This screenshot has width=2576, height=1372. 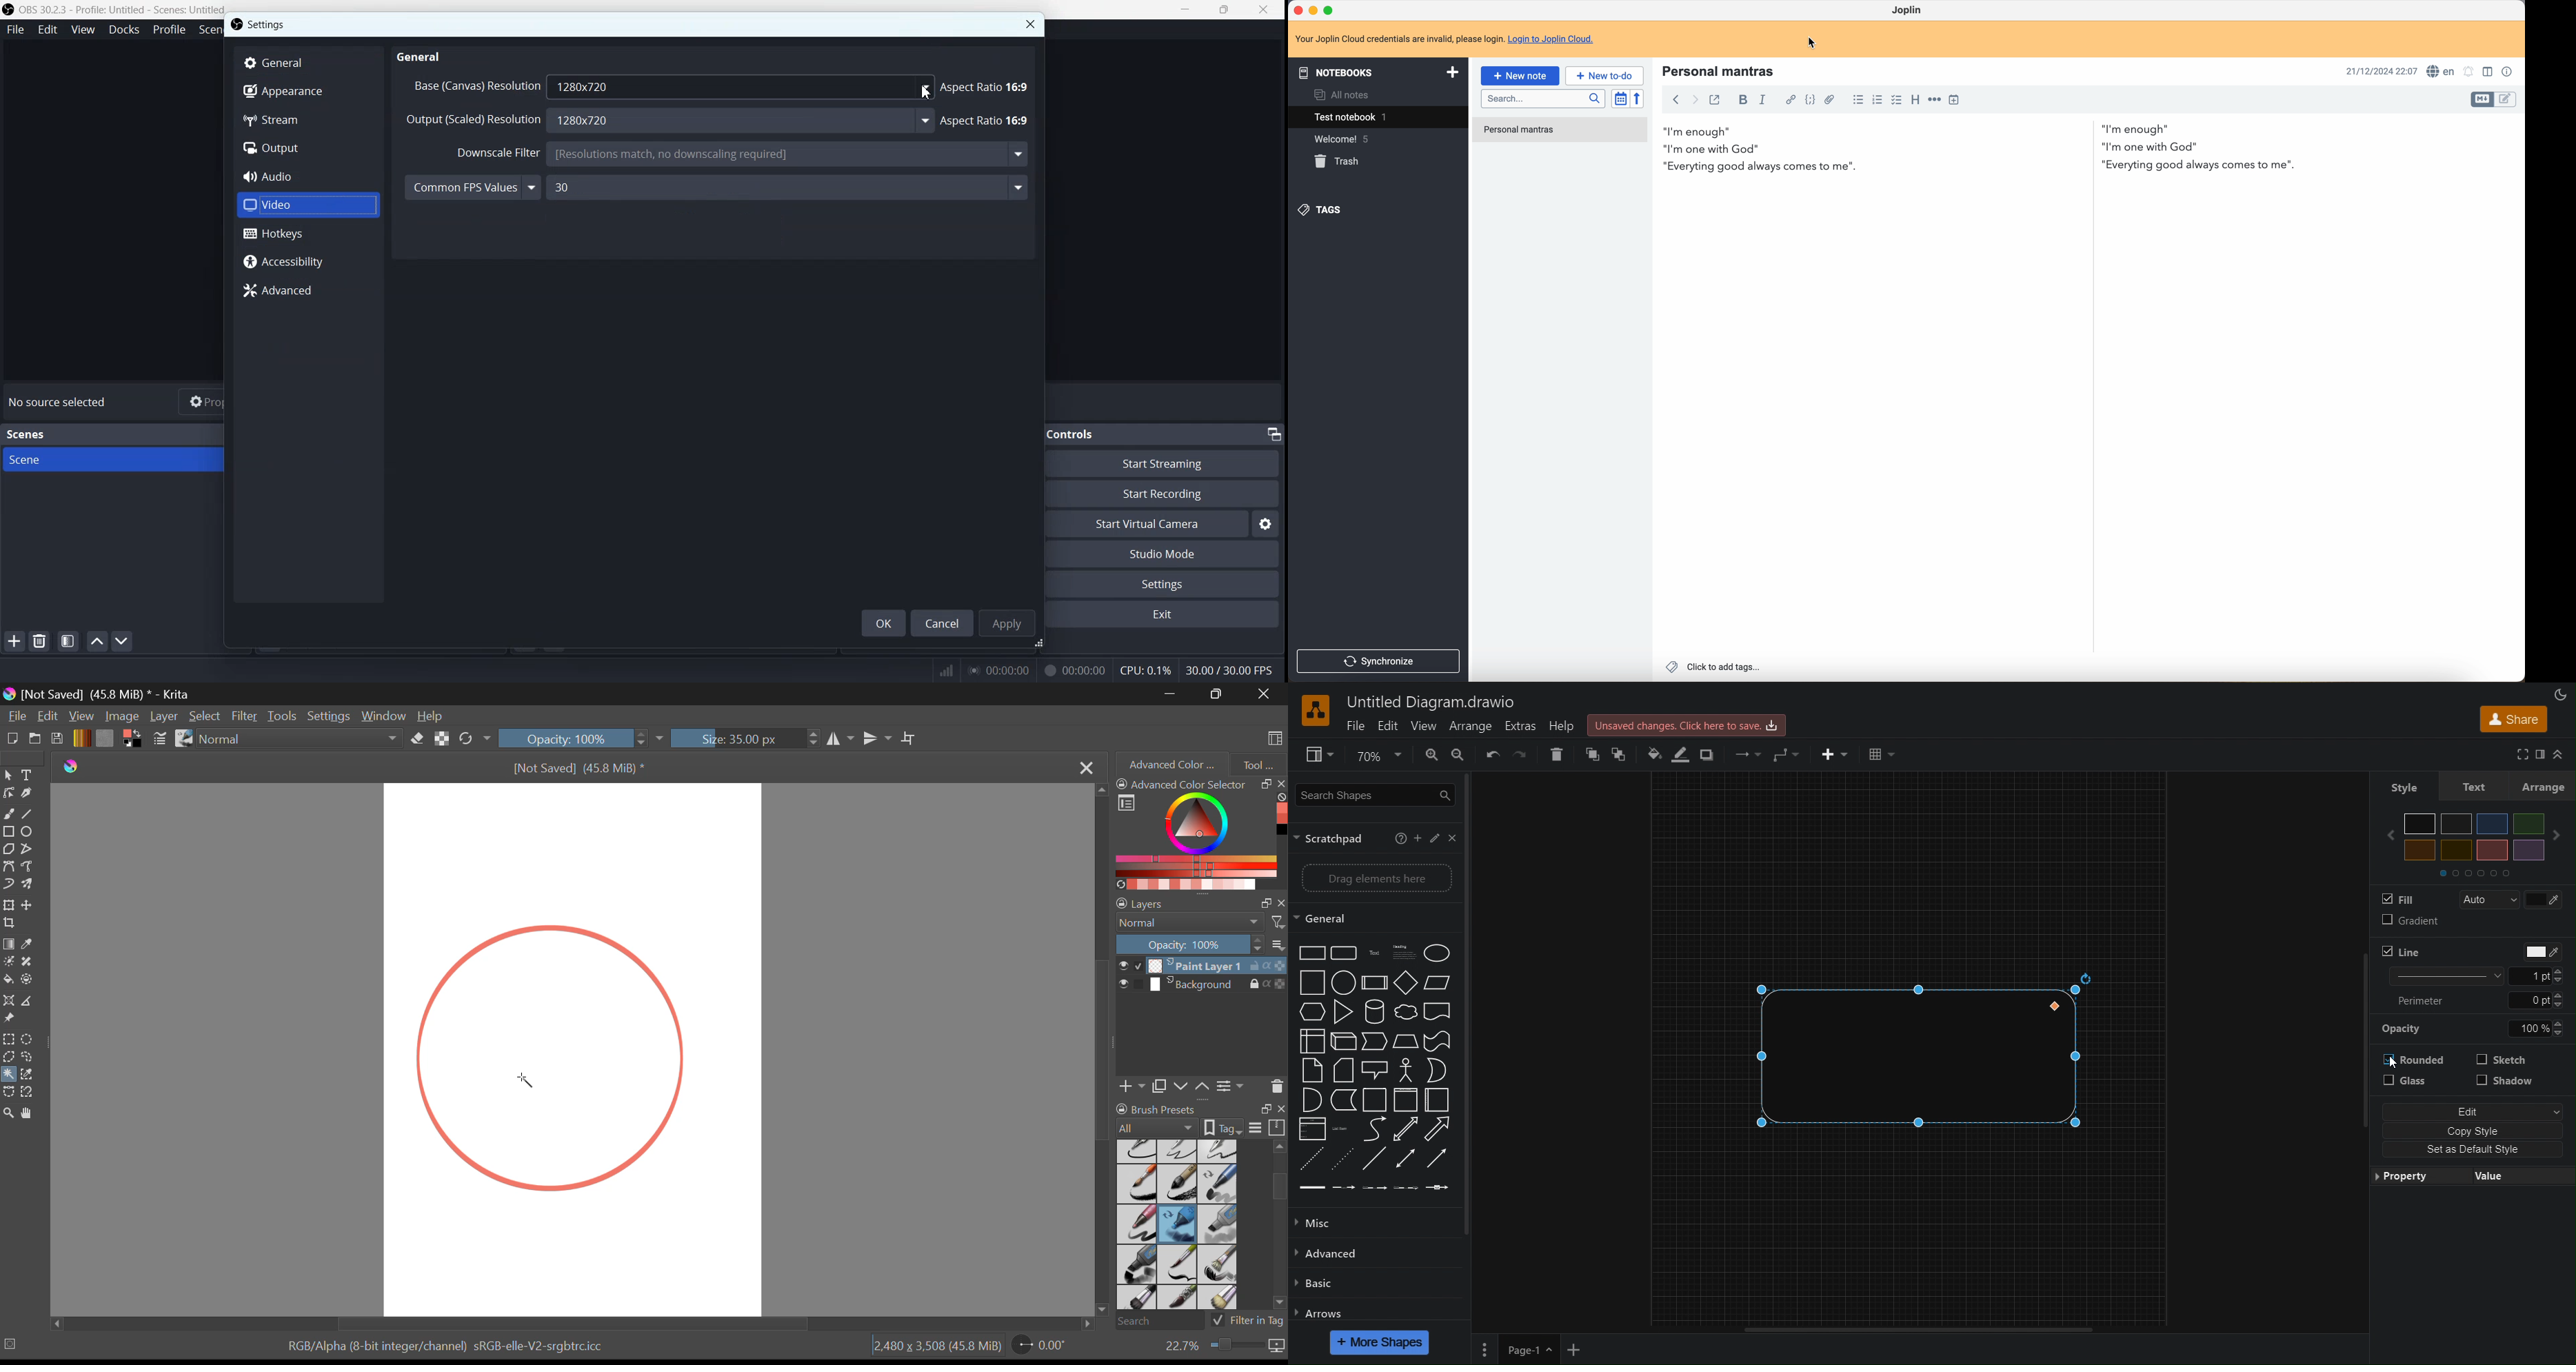 I want to click on italic, so click(x=1764, y=99).